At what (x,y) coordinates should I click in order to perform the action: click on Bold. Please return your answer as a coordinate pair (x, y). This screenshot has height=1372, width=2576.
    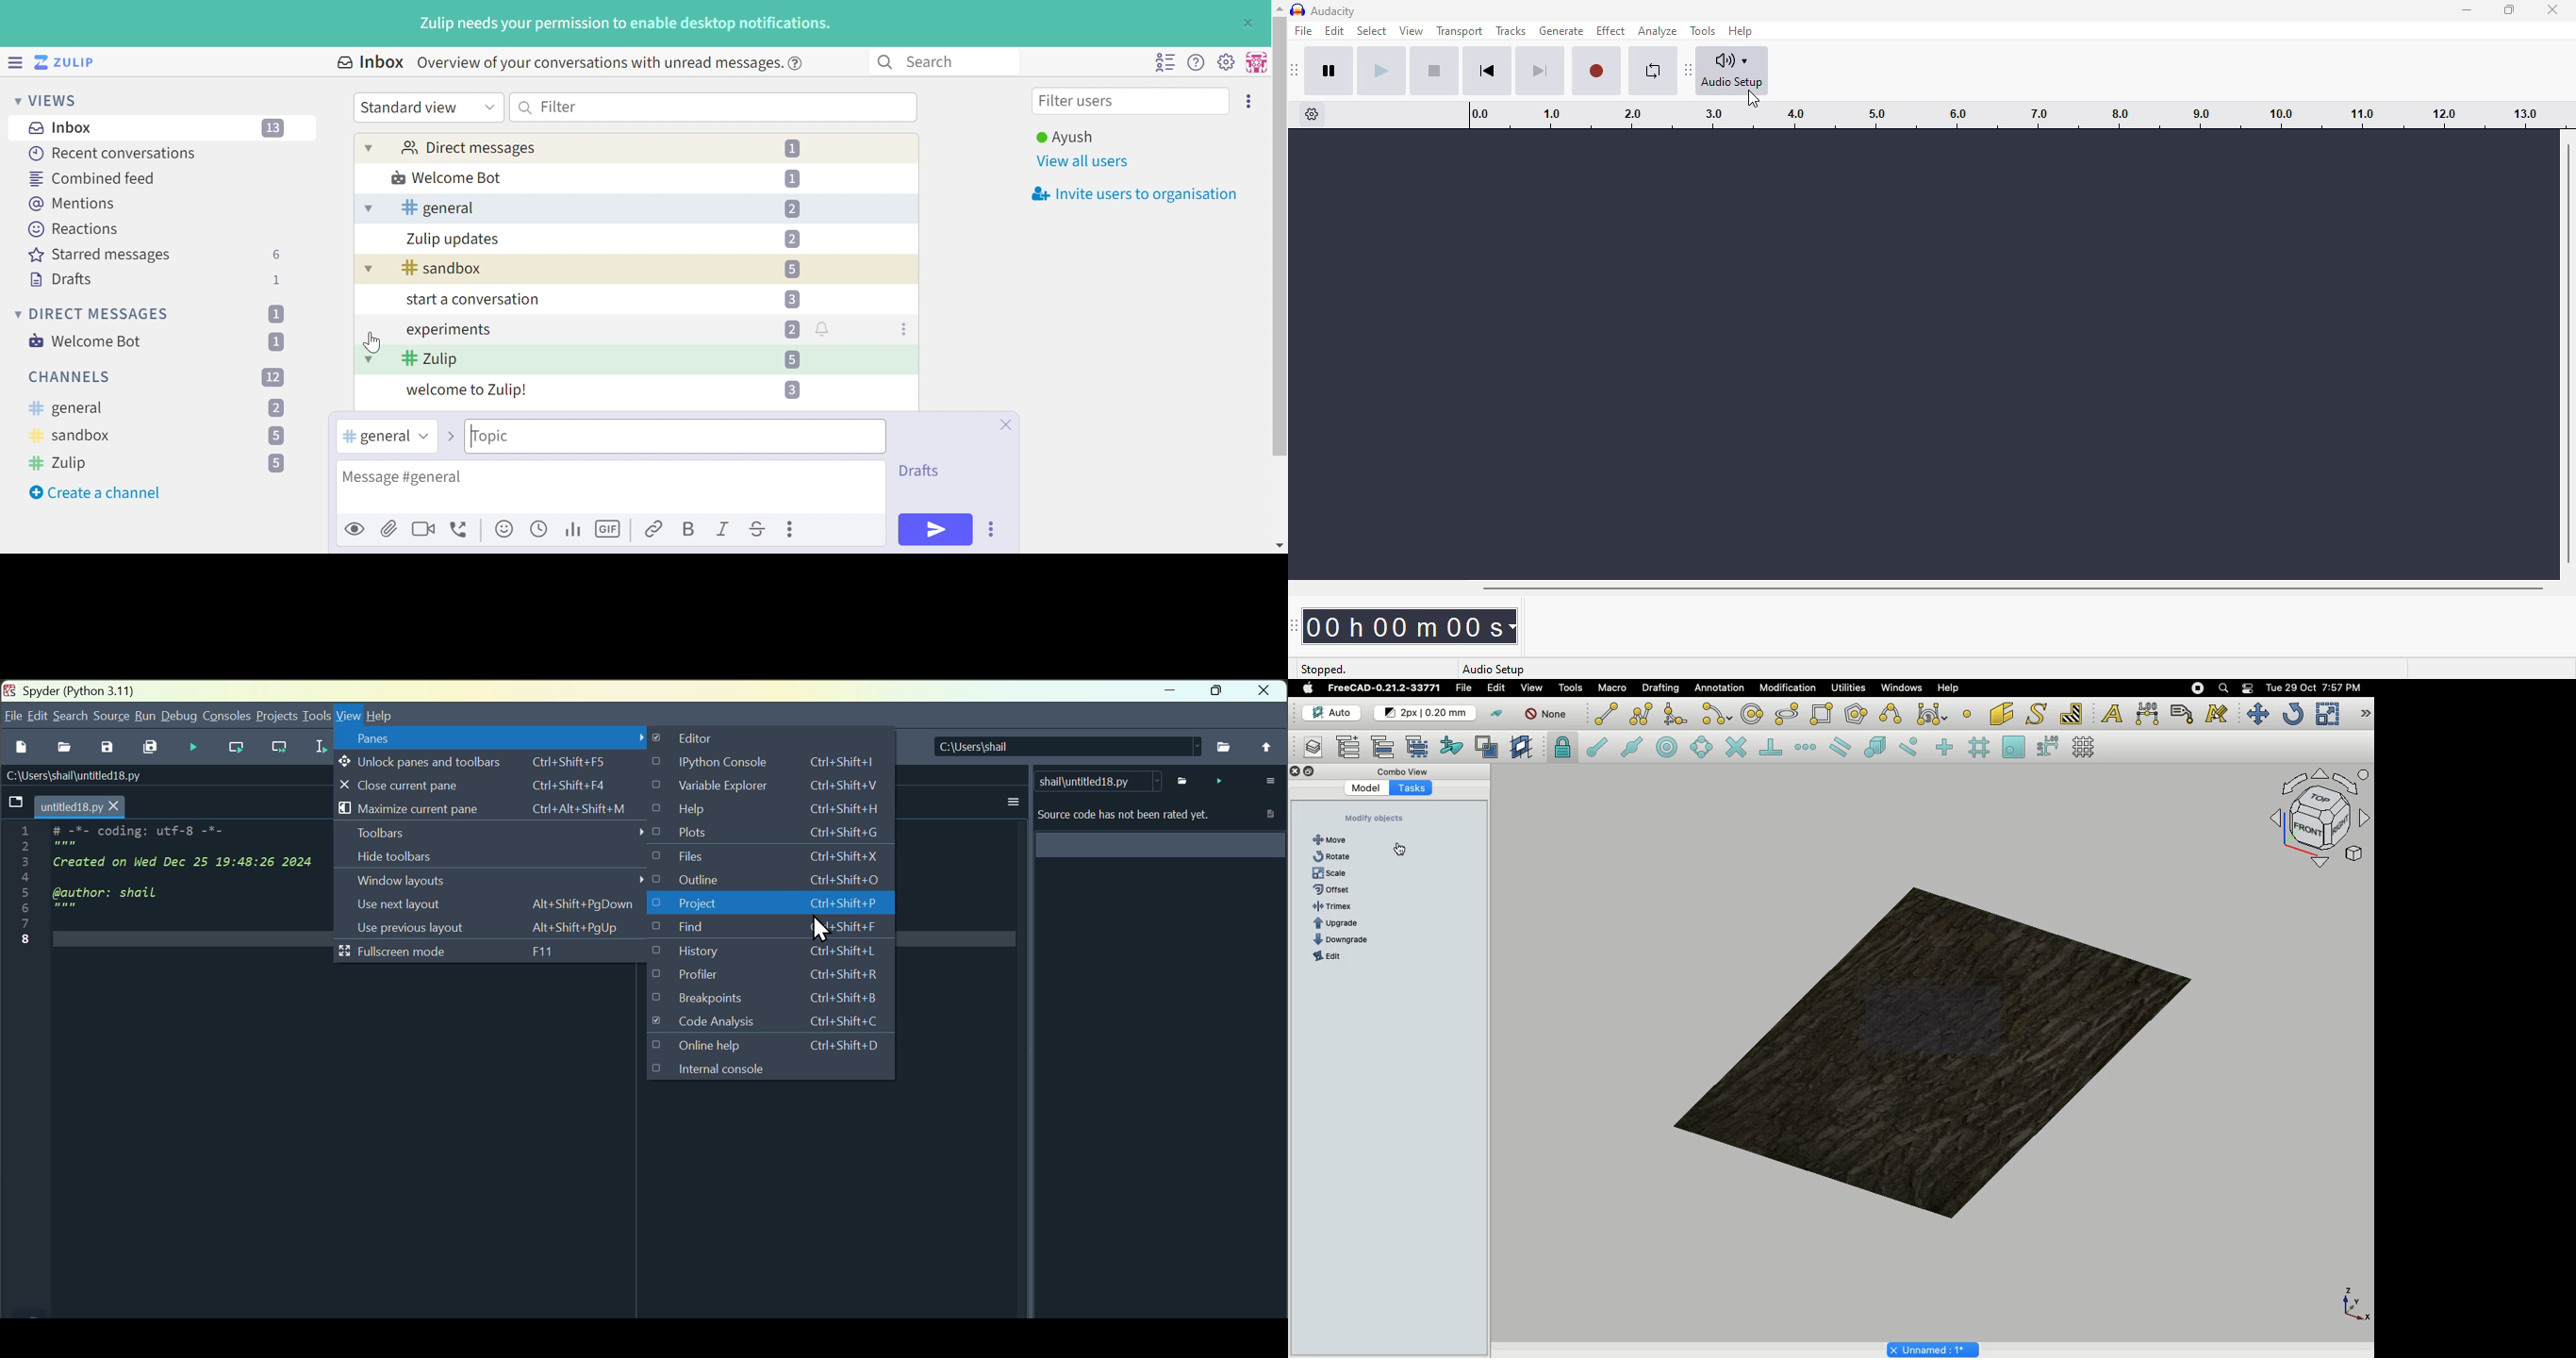
    Looking at the image, I should click on (688, 531).